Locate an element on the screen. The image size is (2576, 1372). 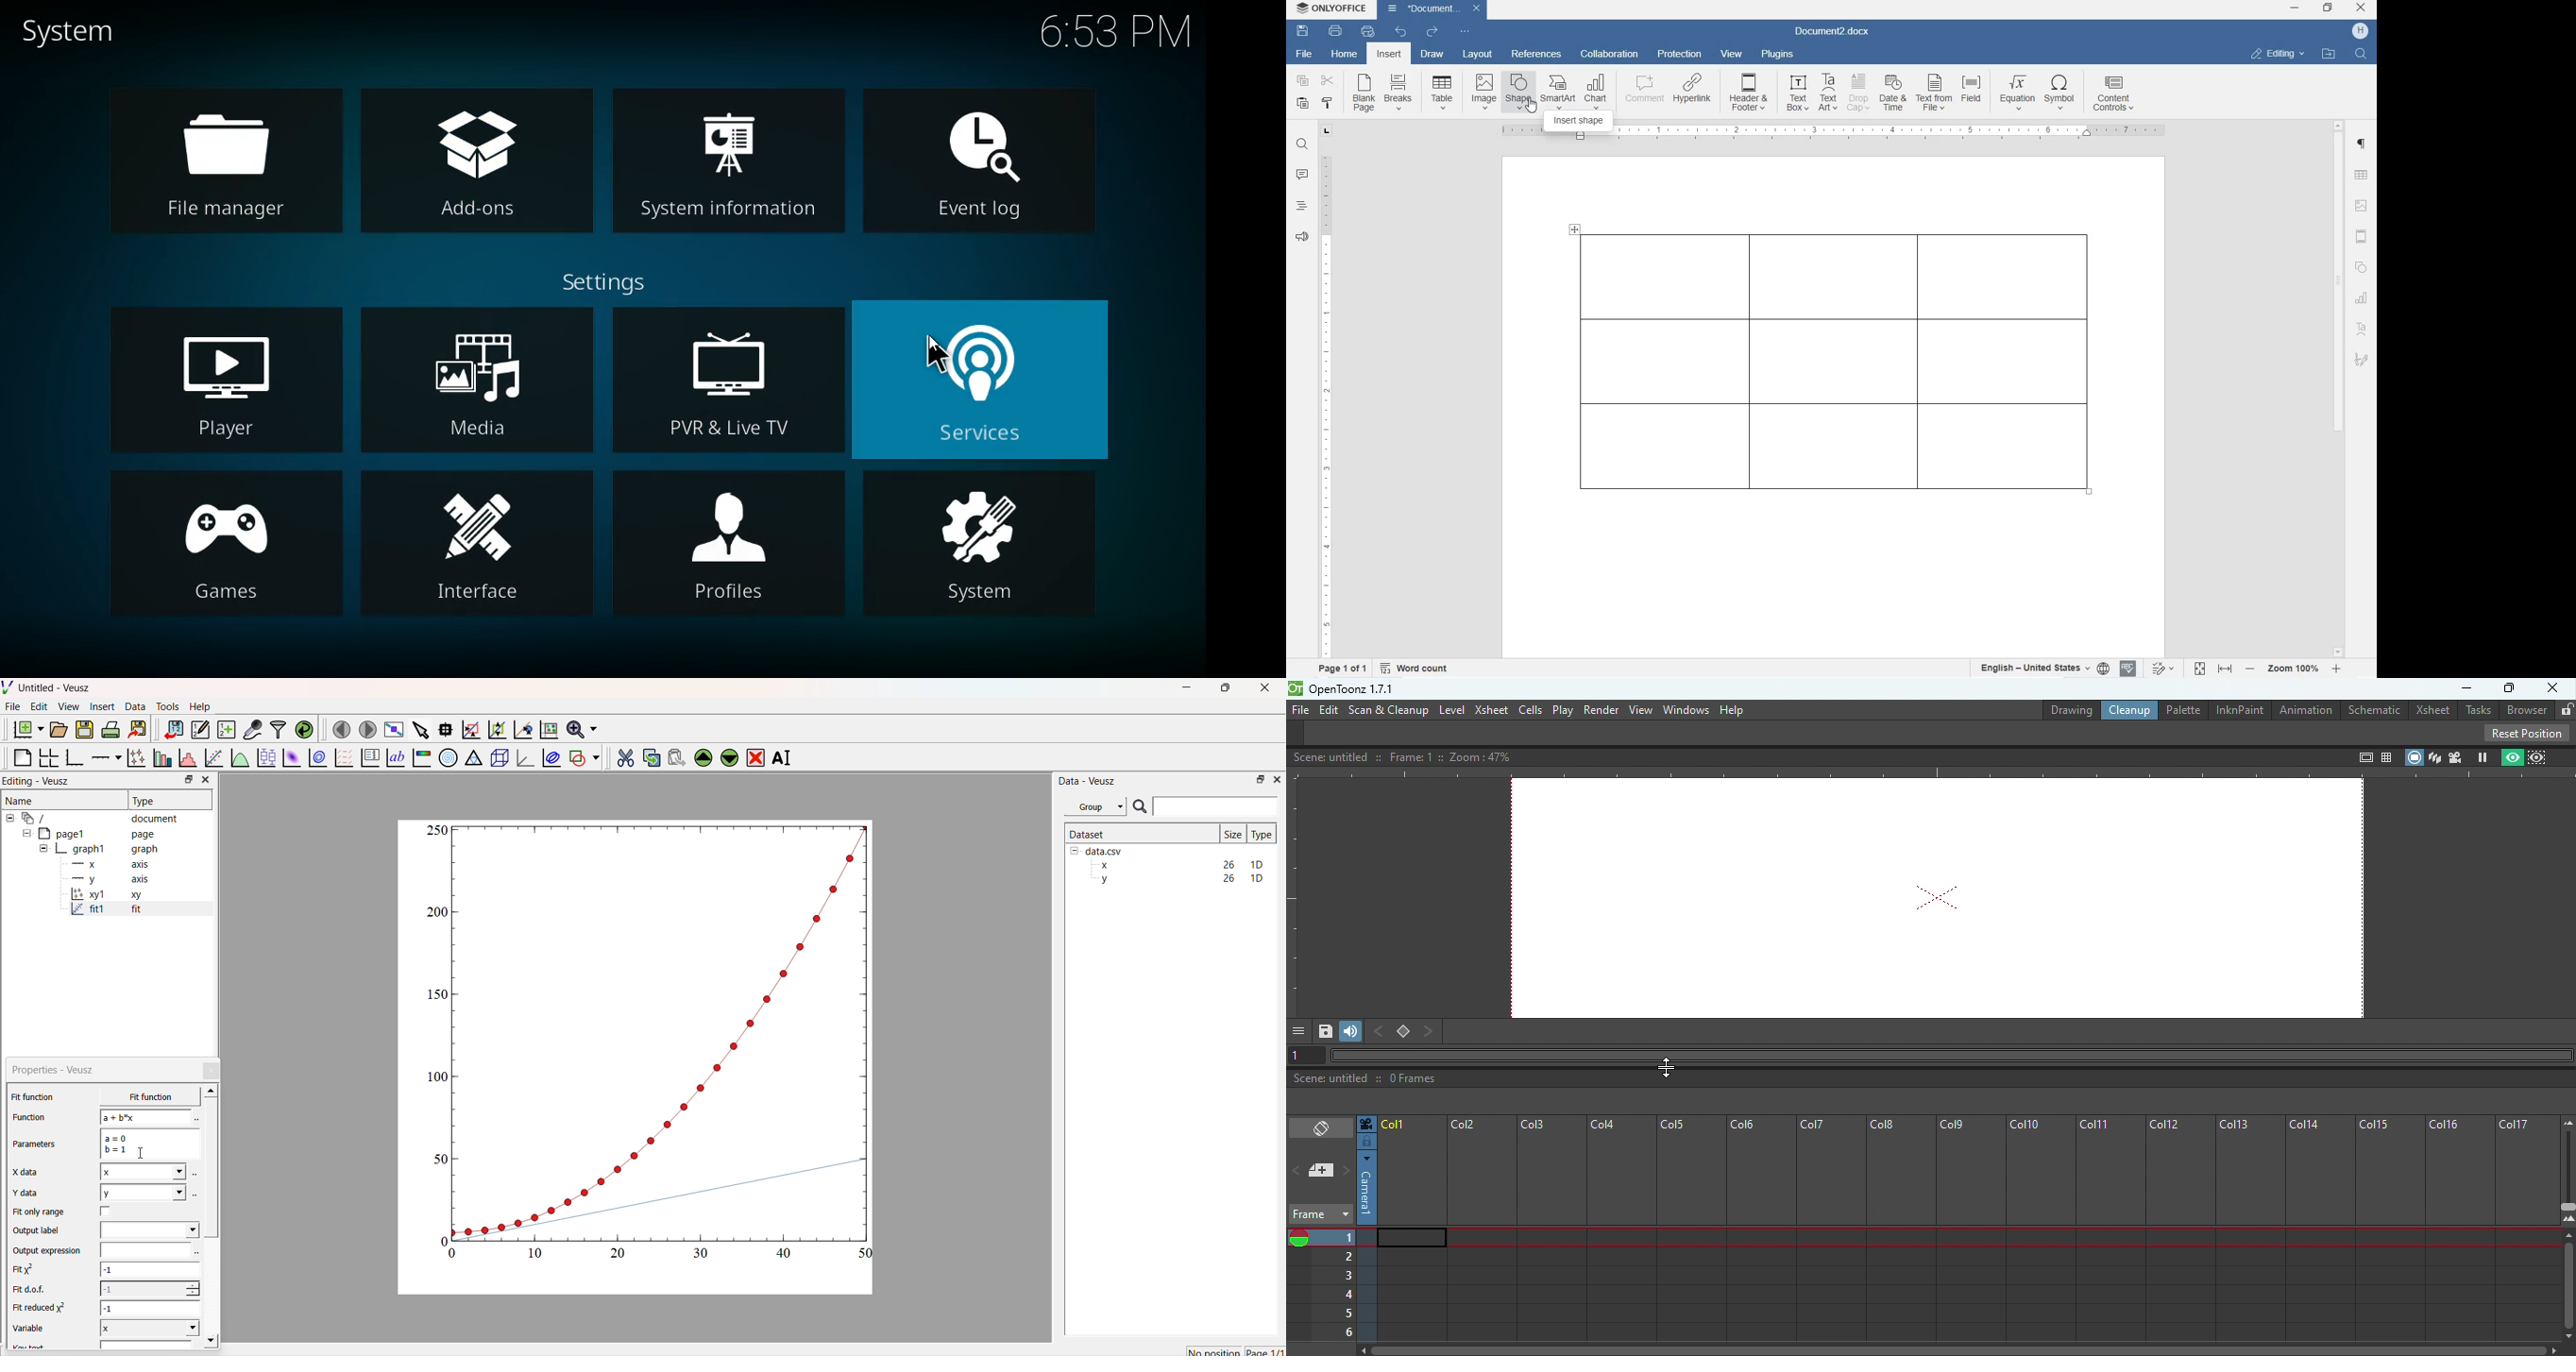
Close is located at coordinates (1276, 778).